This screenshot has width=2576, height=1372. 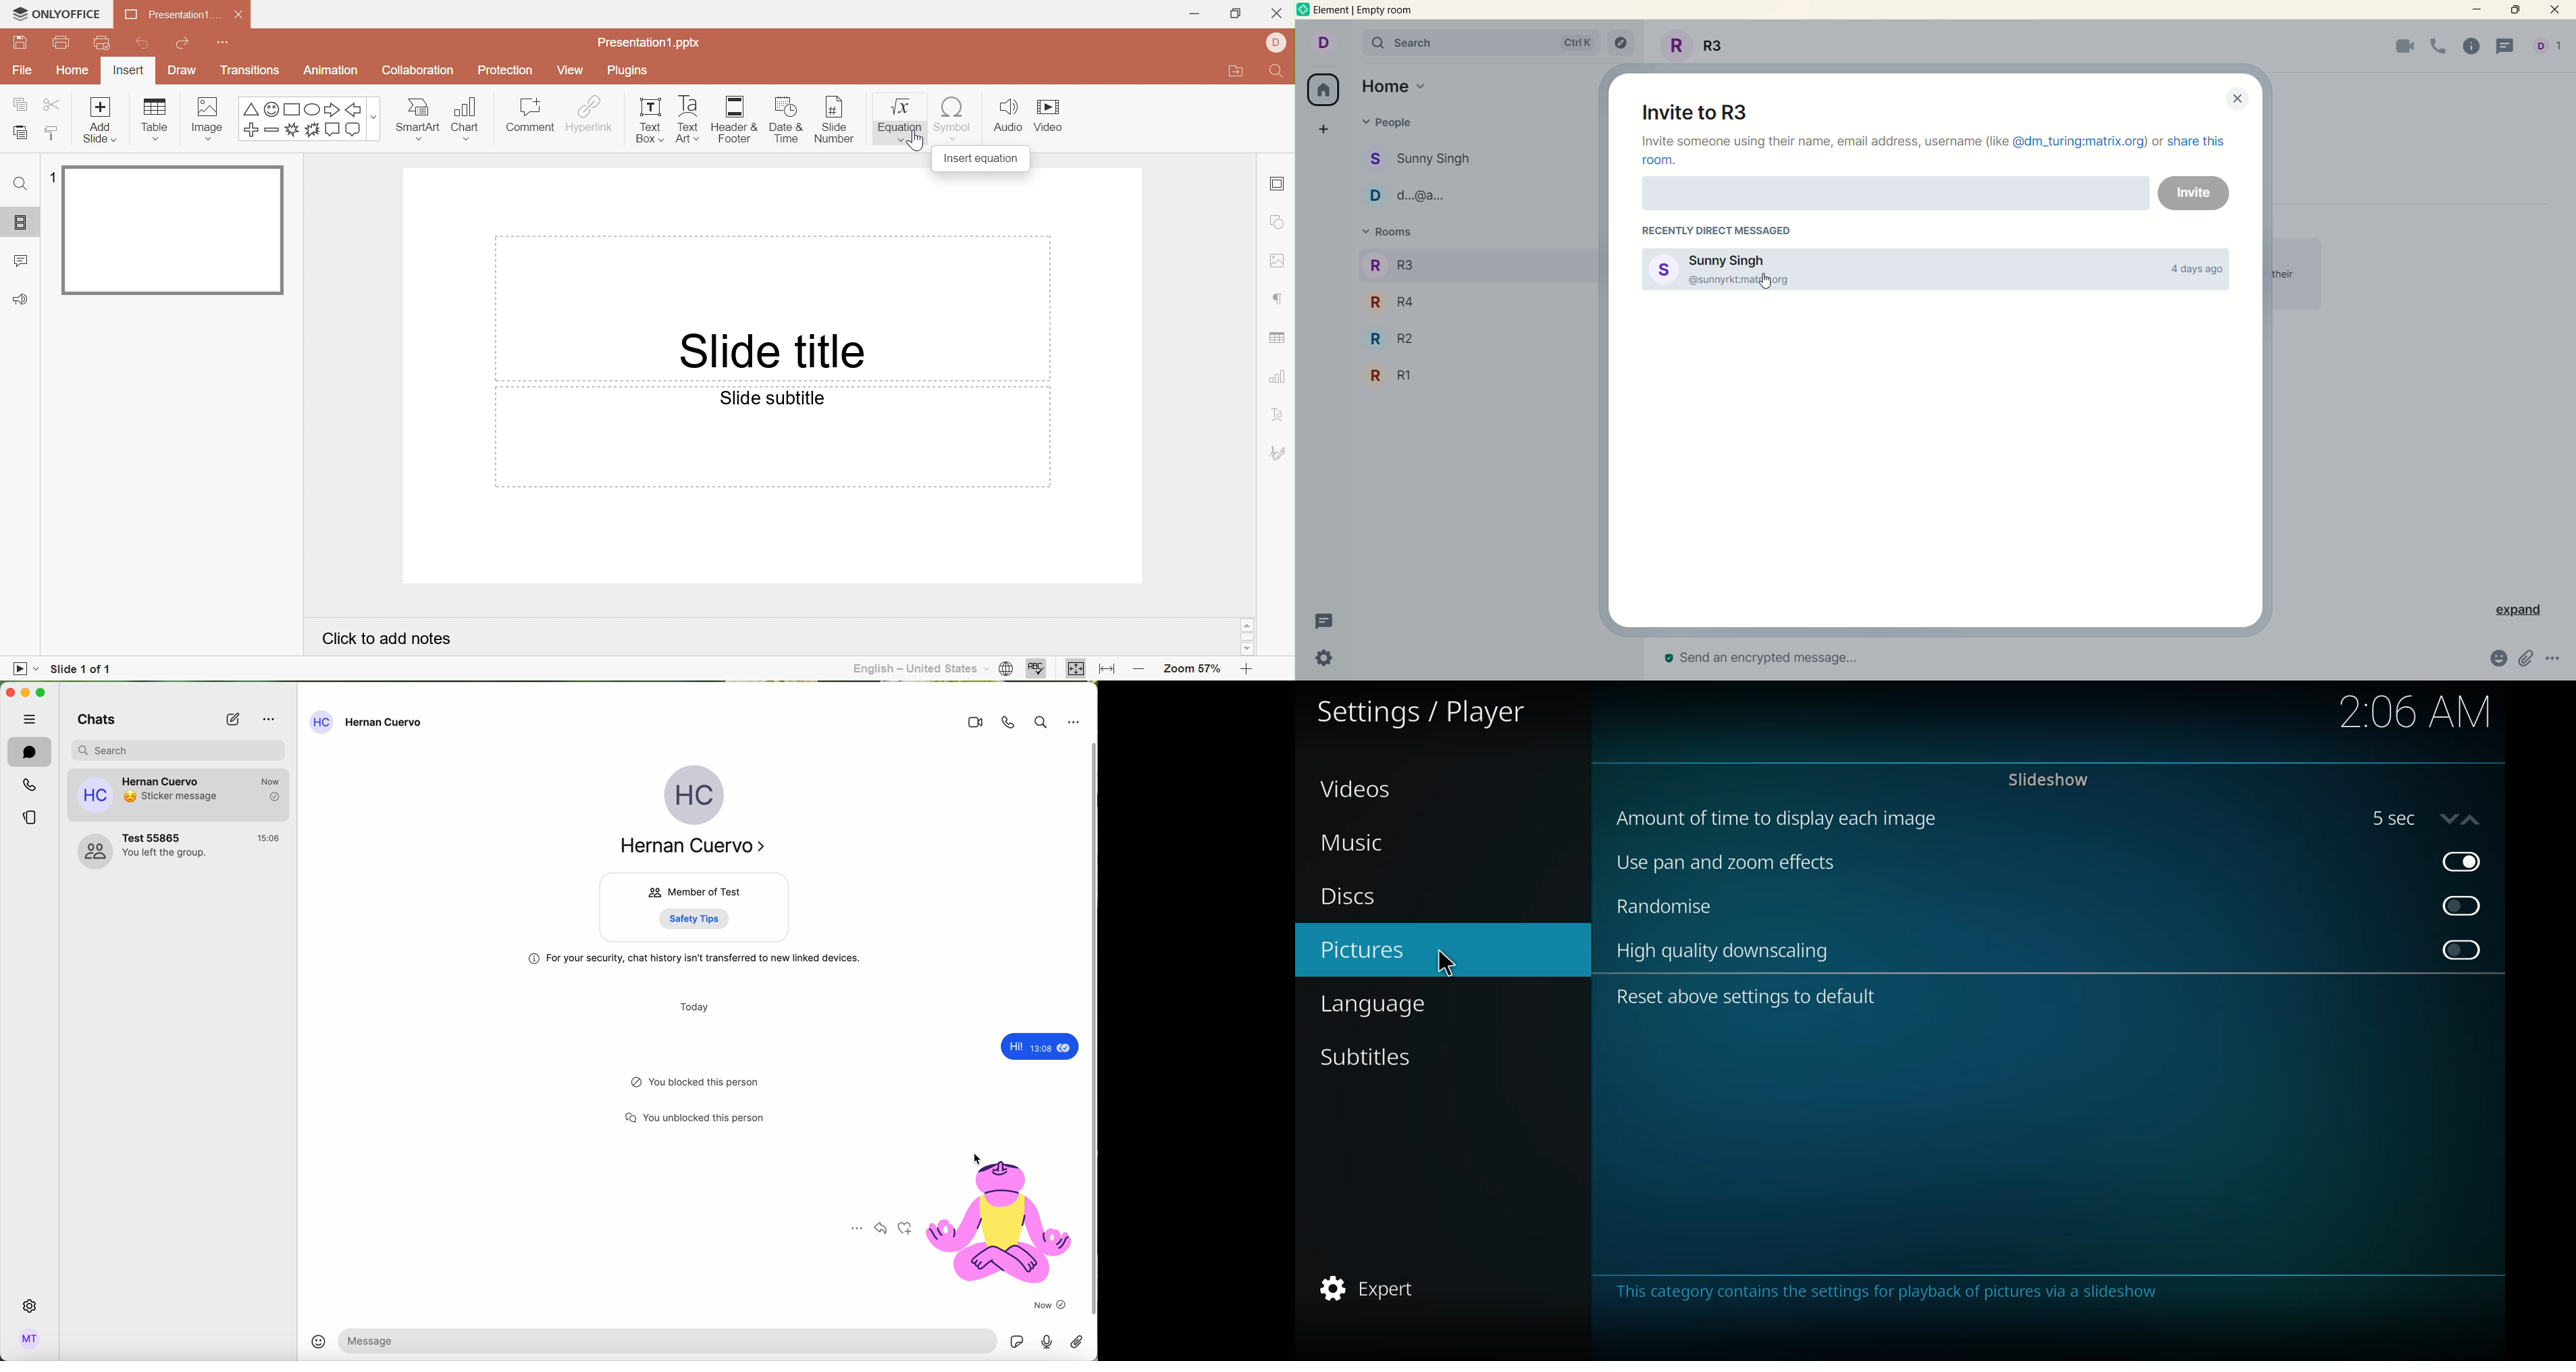 I want to click on Slides, so click(x=21, y=222).